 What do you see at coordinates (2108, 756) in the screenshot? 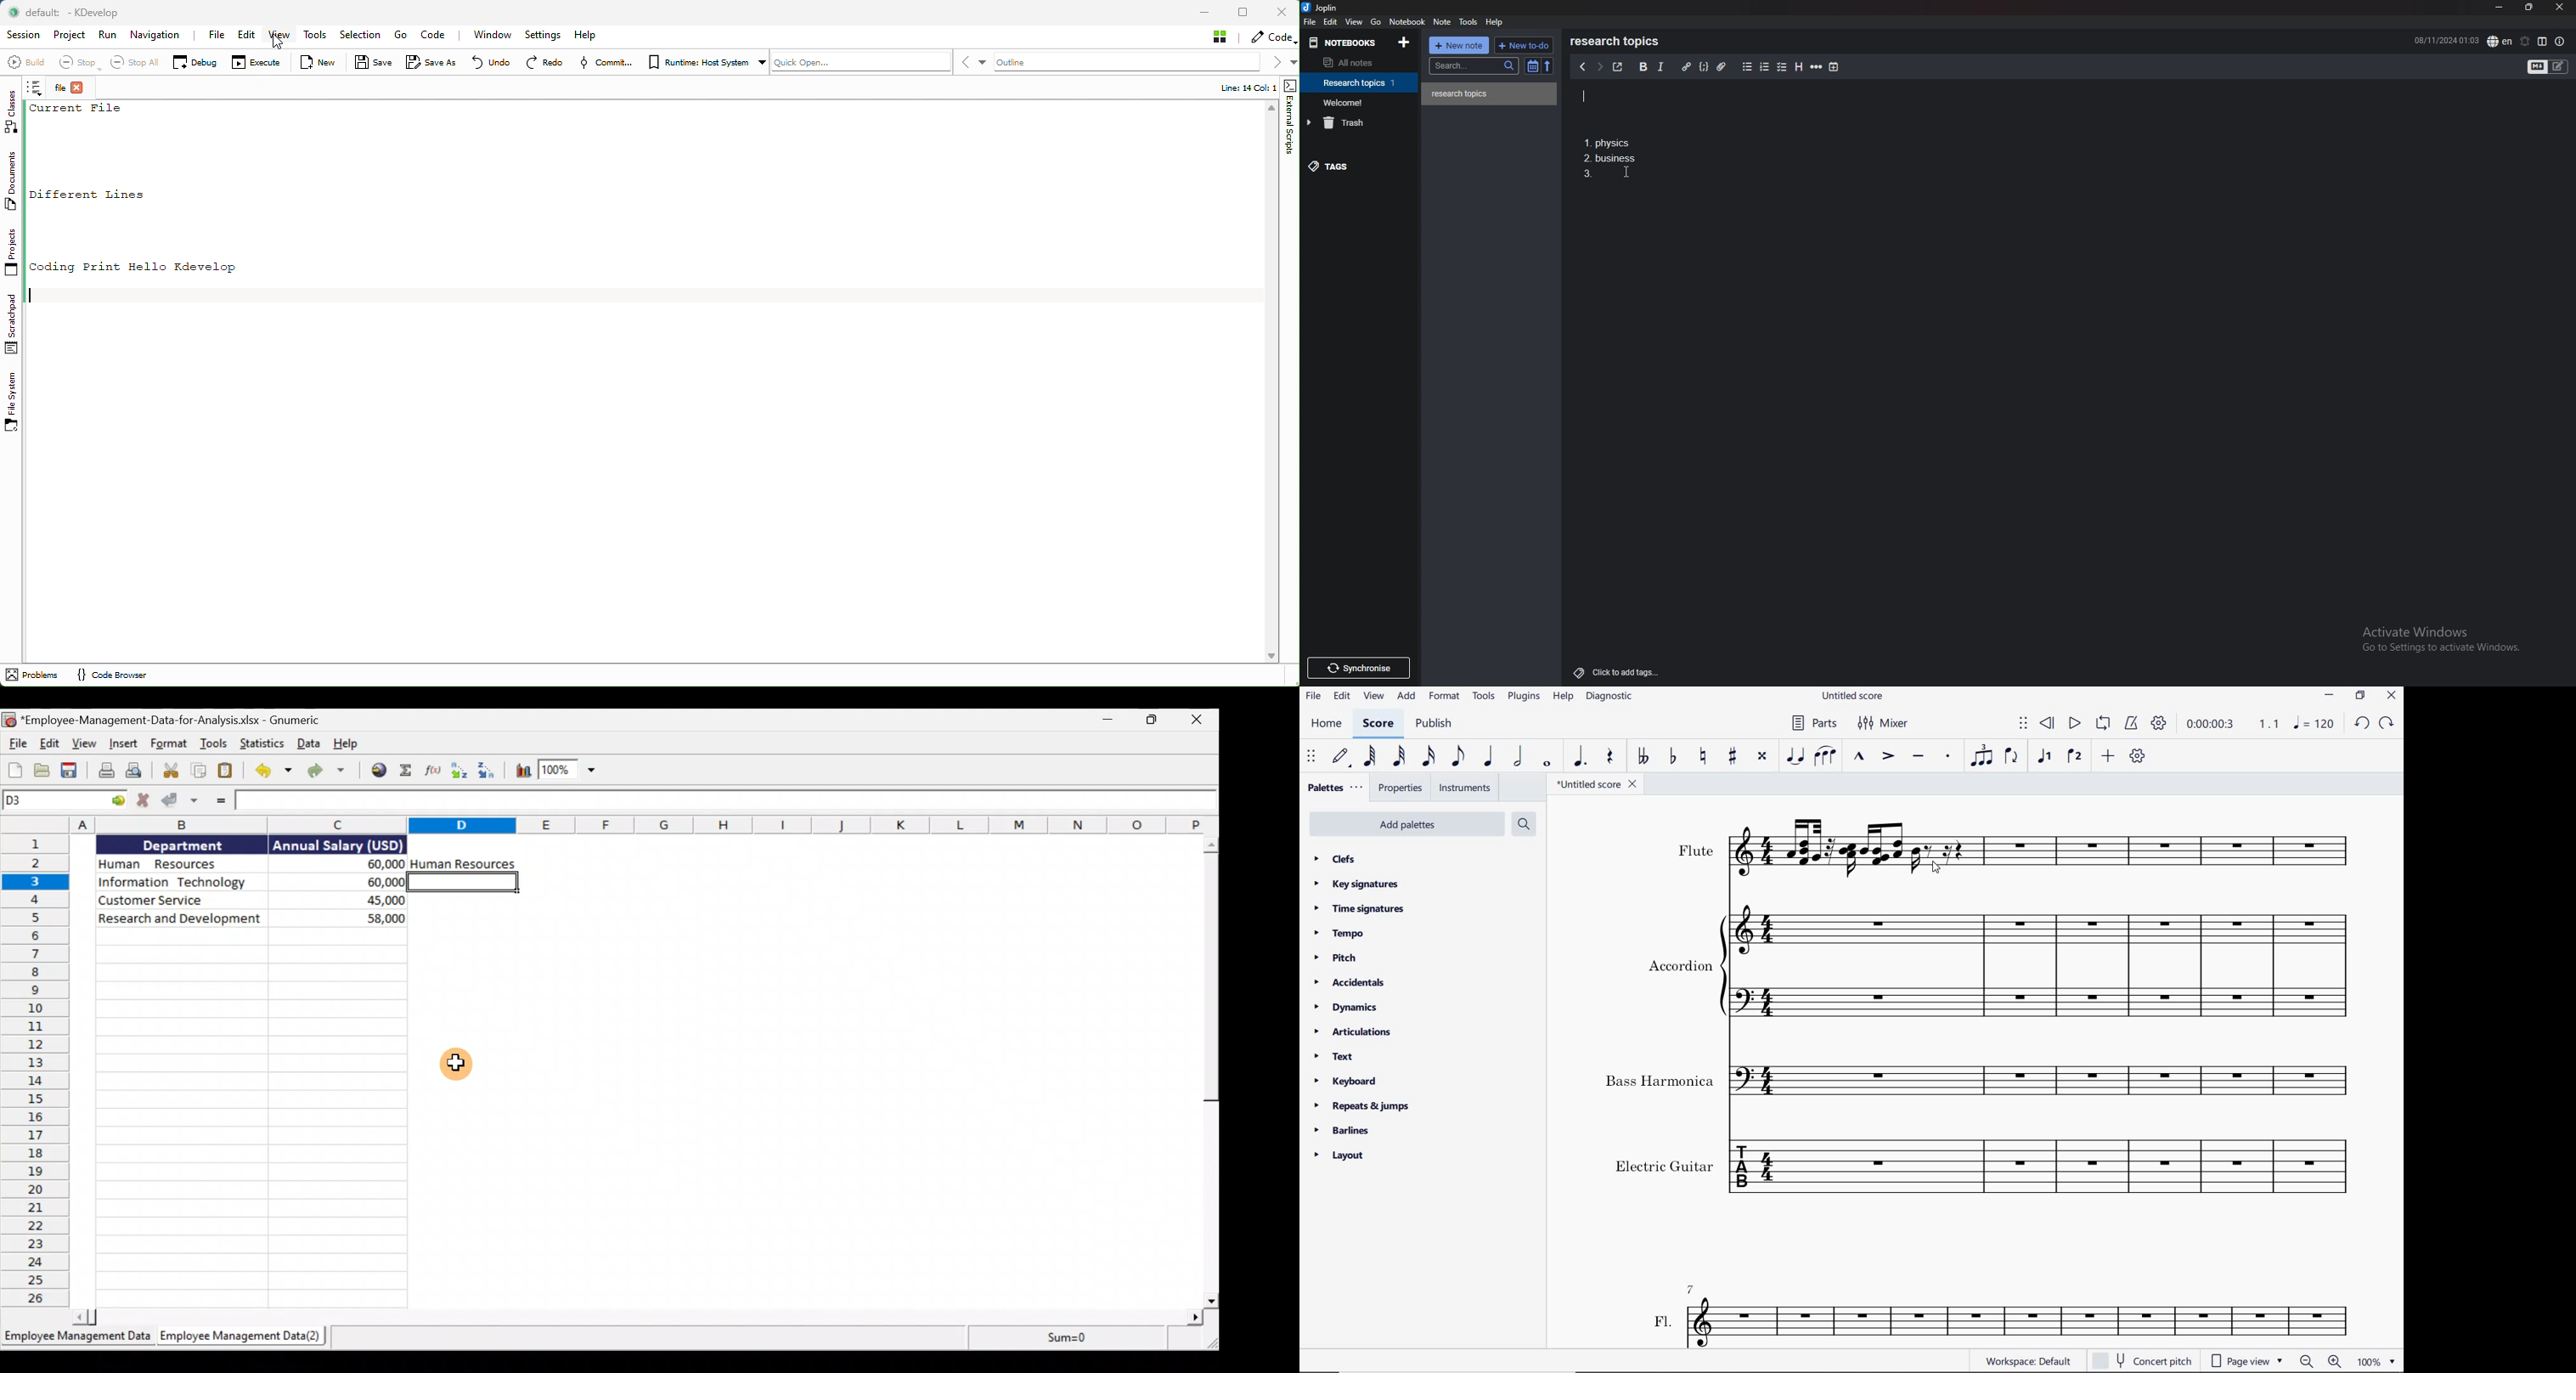
I see `add` at bounding box center [2108, 756].